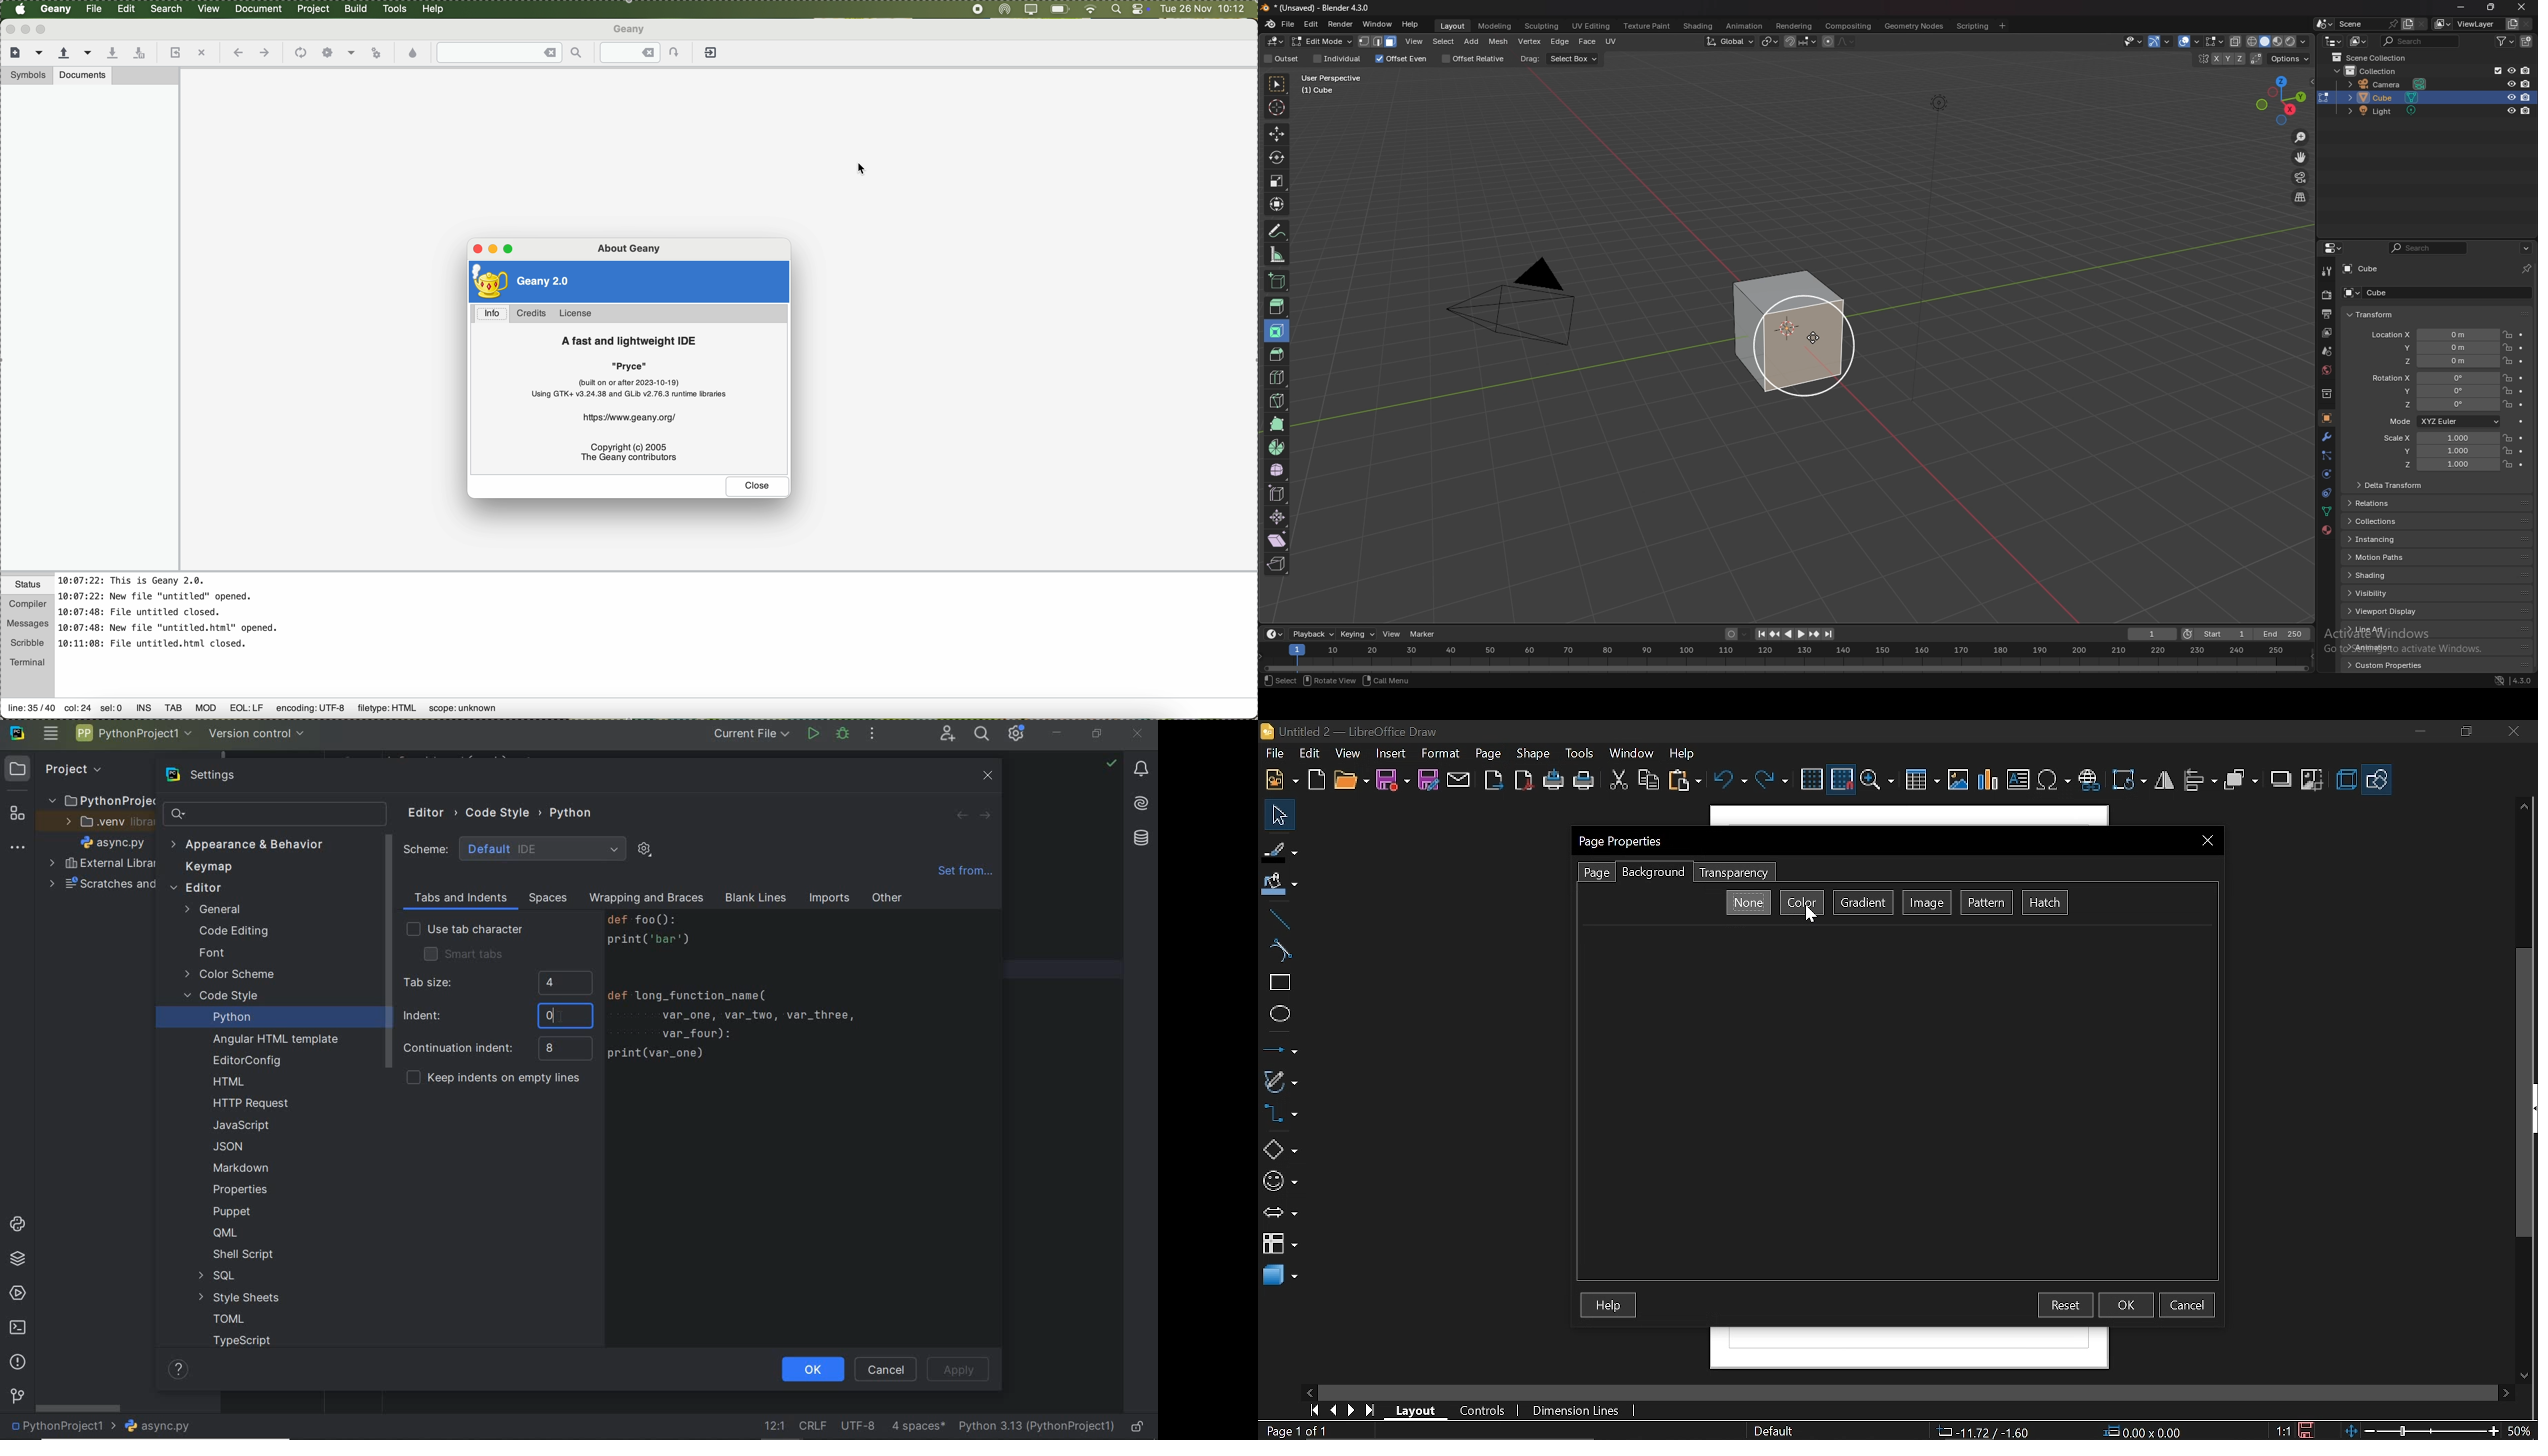 Image resolution: width=2548 pixels, height=1456 pixels. I want to click on instancing, so click(2387, 539).